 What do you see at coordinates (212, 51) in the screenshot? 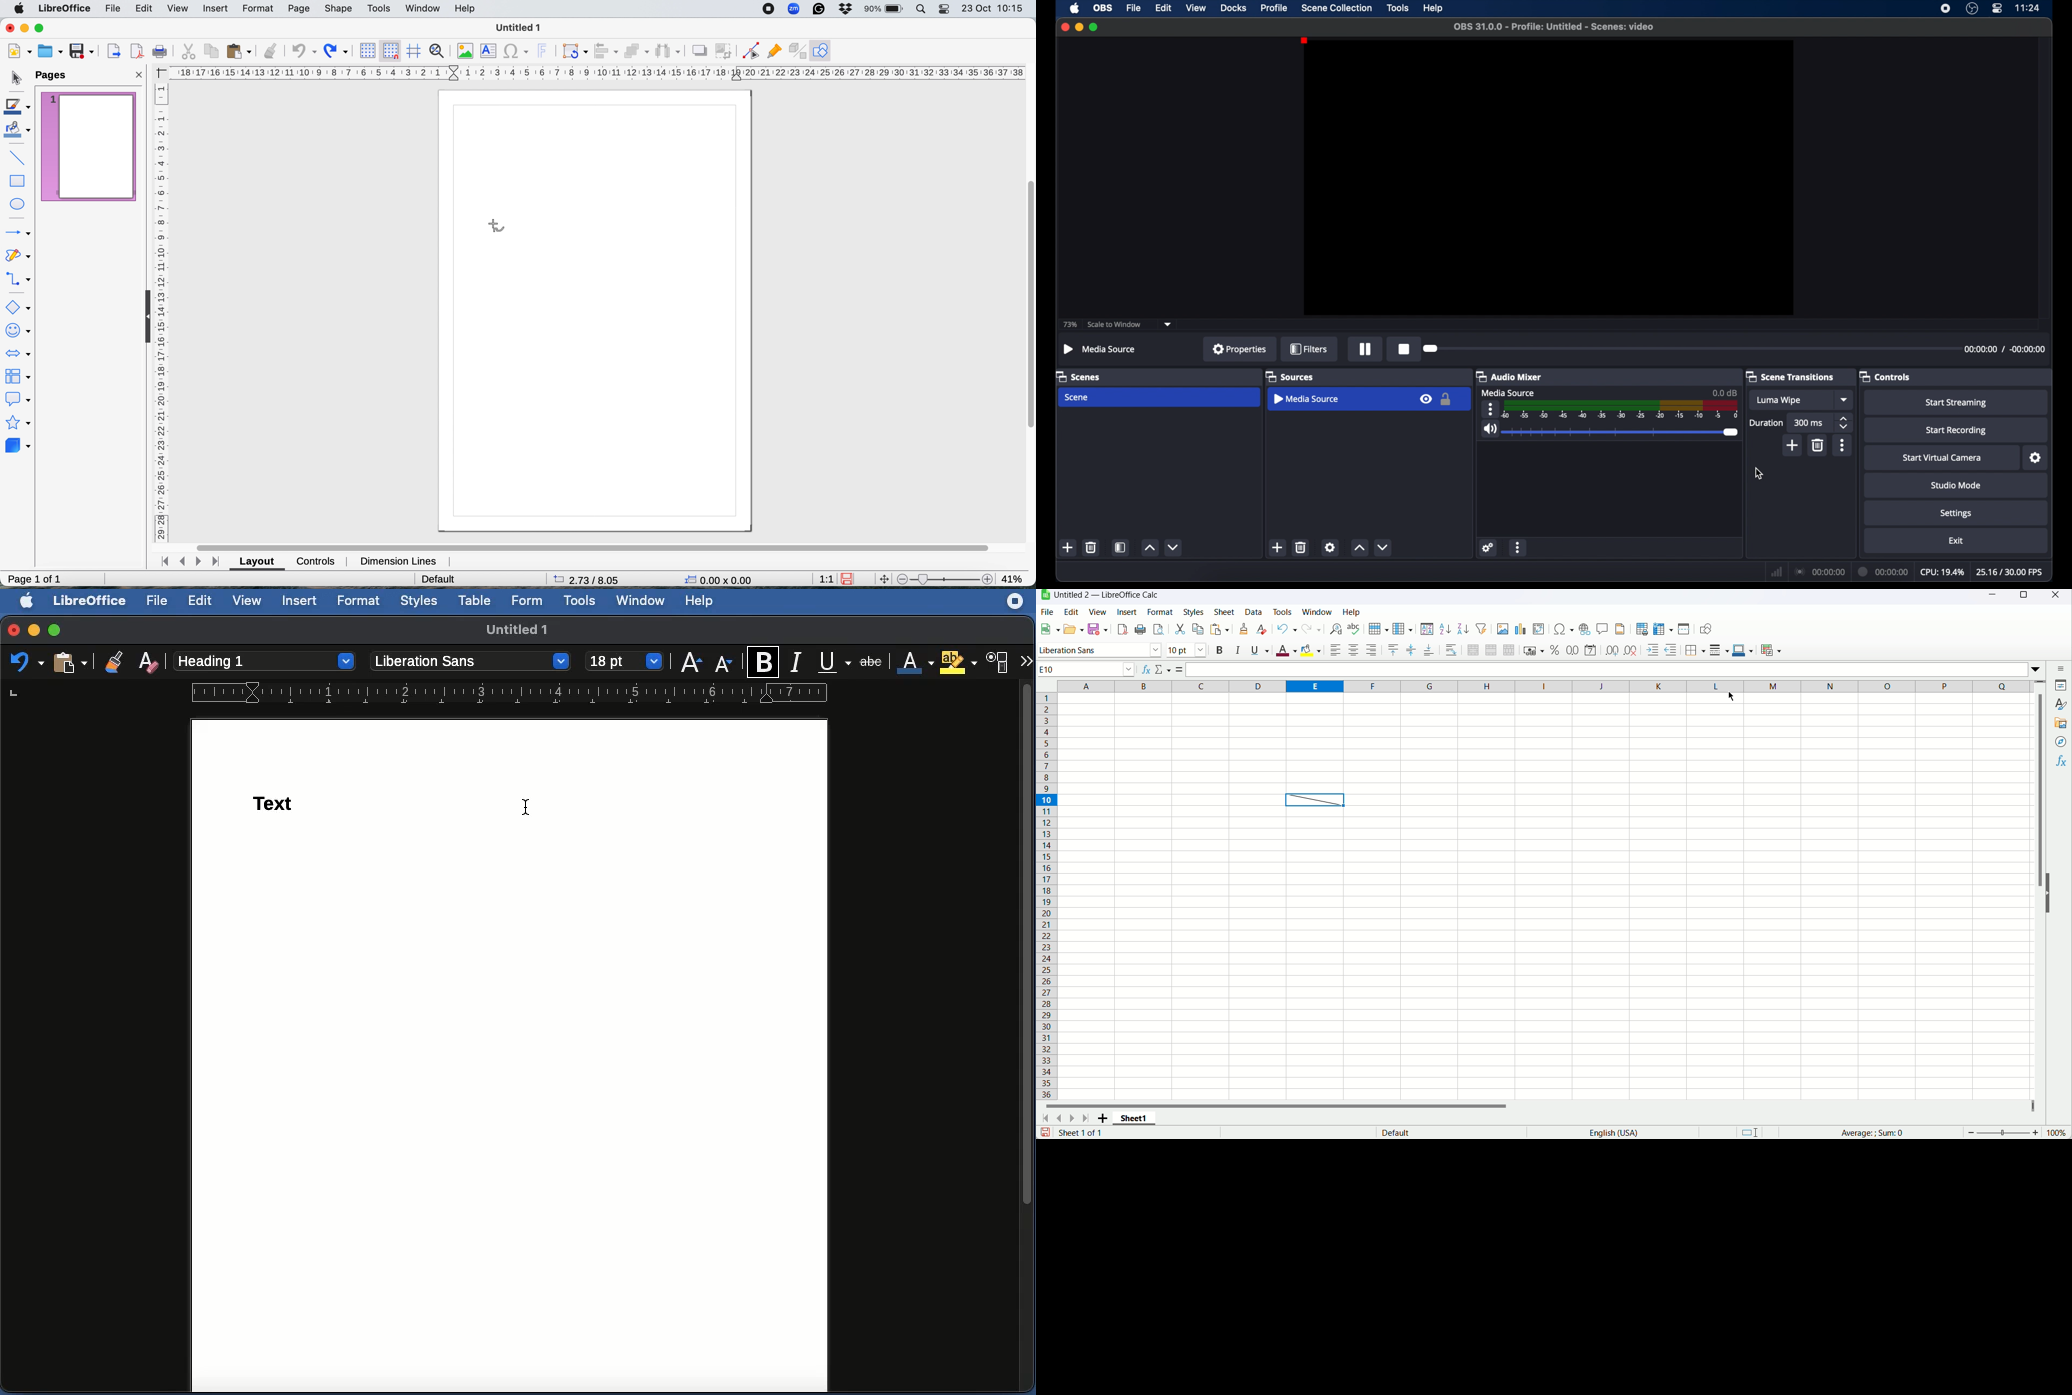
I see `copy` at bounding box center [212, 51].